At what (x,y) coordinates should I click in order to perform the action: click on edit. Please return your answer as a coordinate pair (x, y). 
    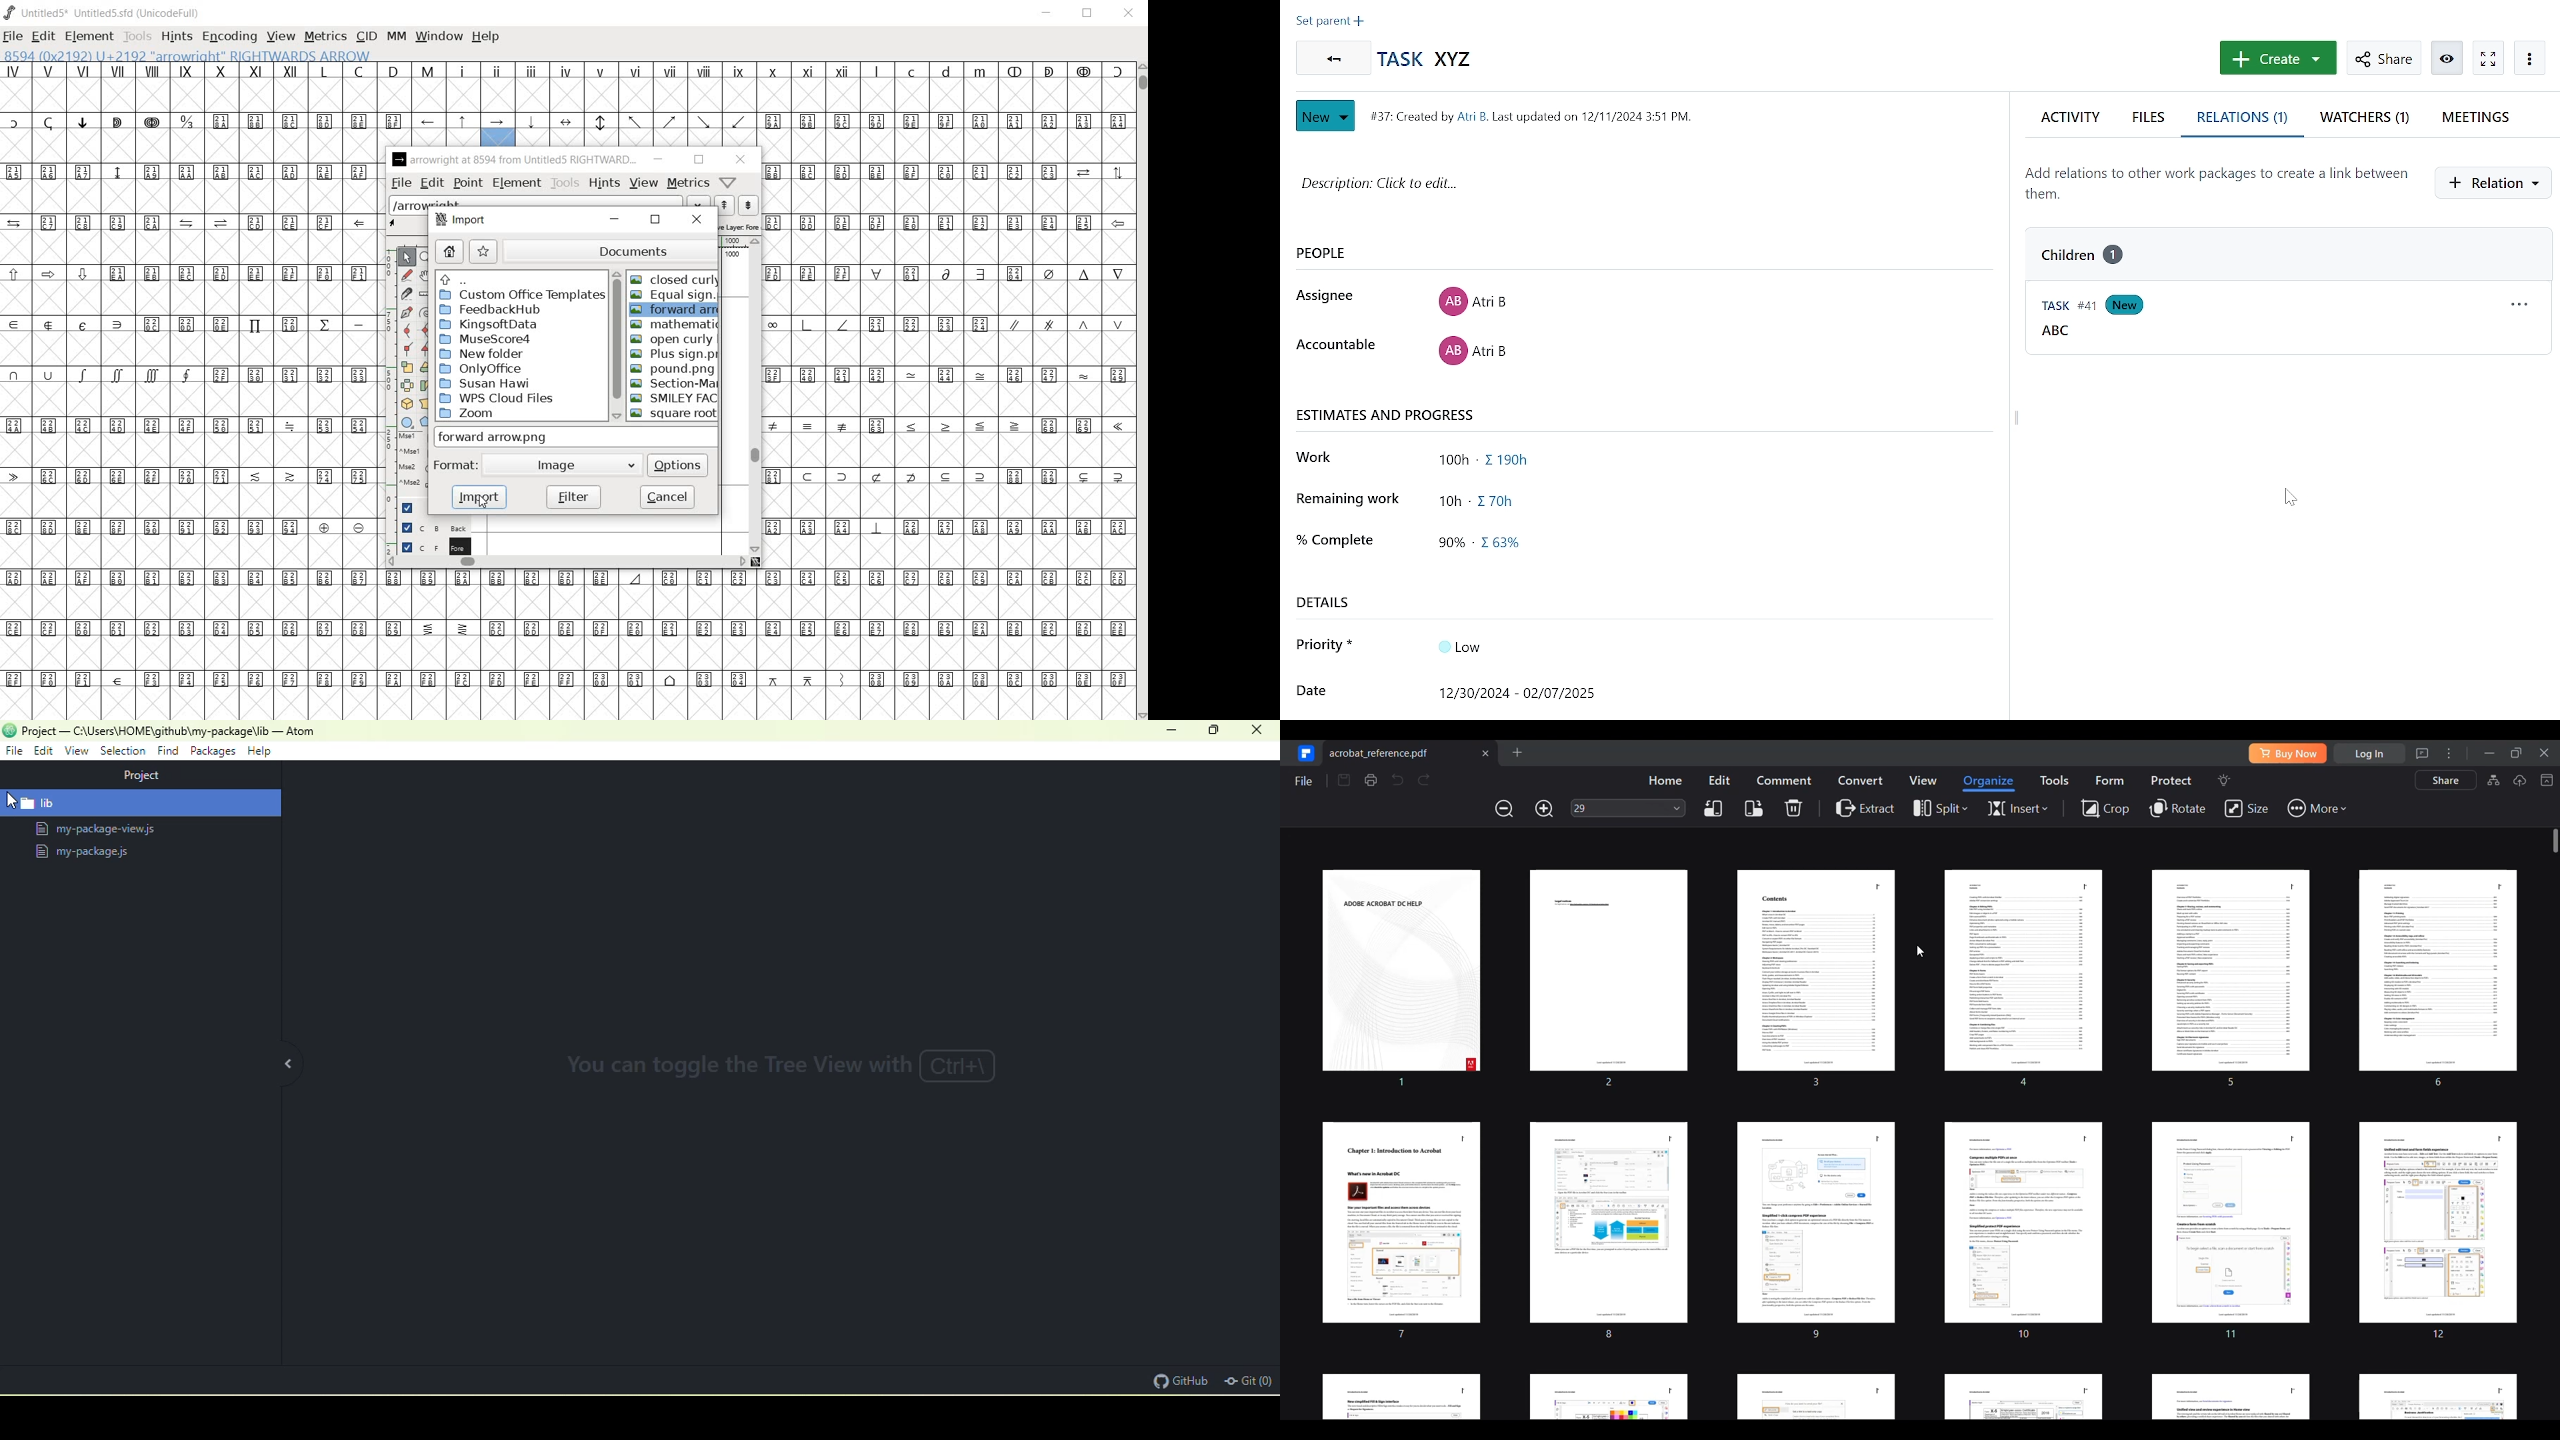
    Looking at the image, I should click on (431, 182).